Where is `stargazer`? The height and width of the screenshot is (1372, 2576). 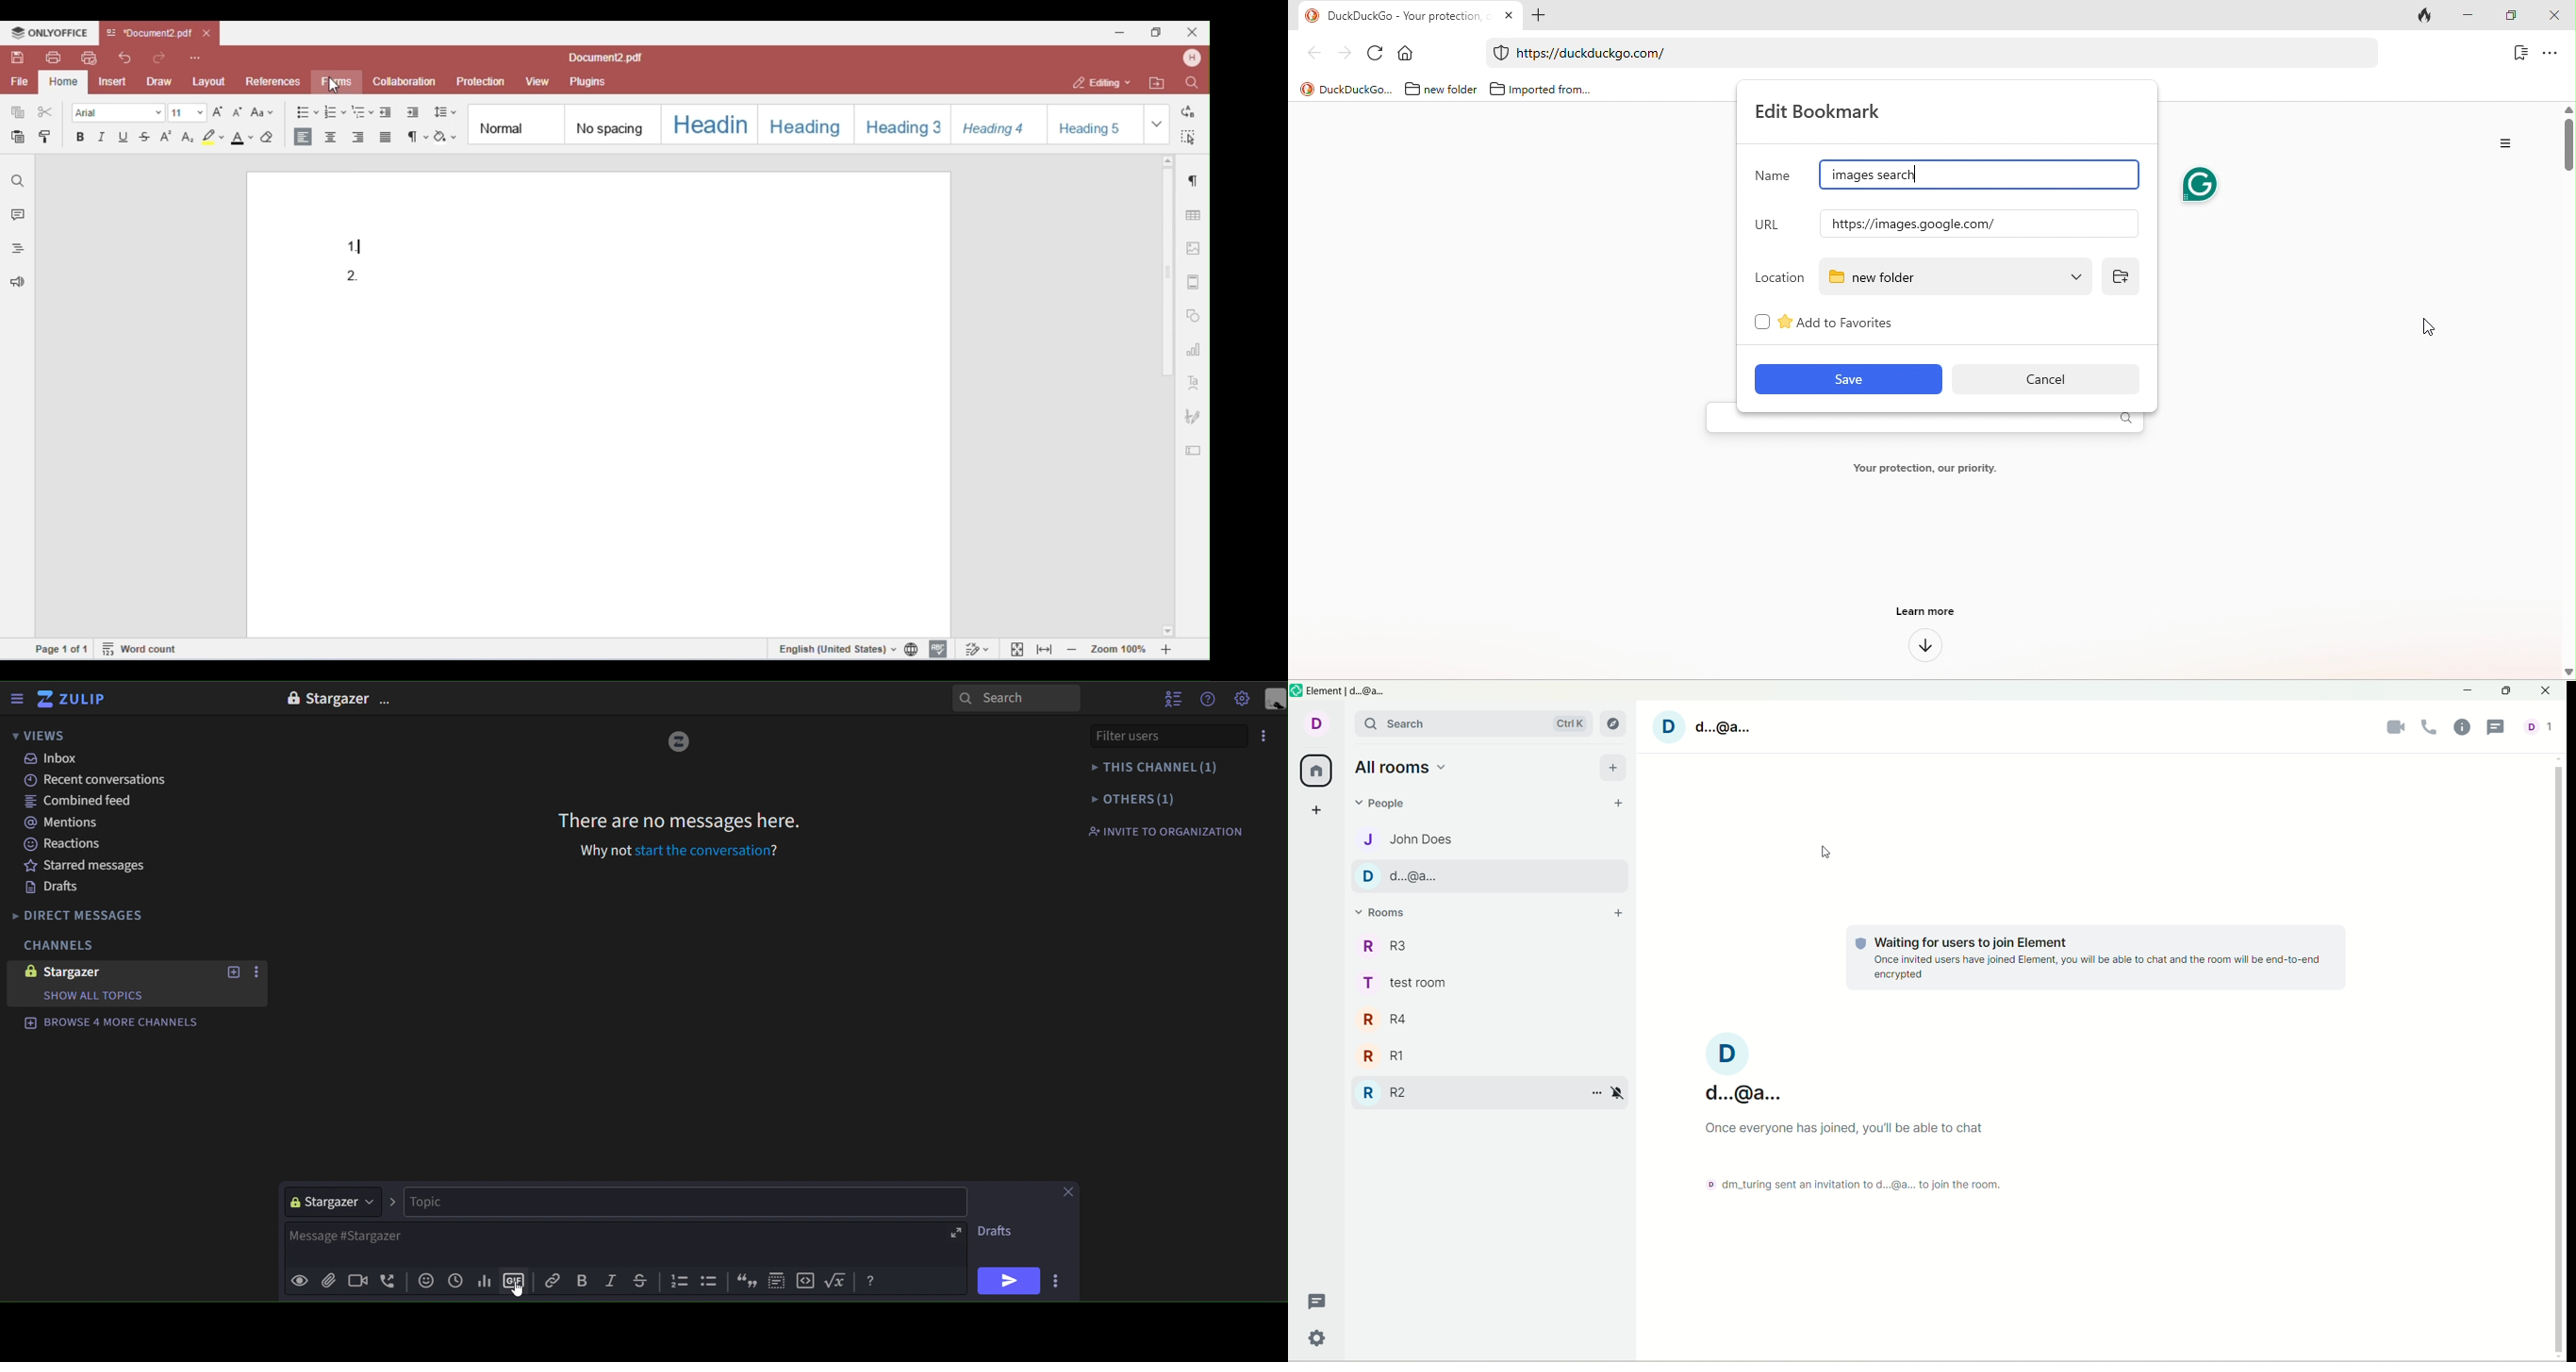 stargazer is located at coordinates (86, 972).